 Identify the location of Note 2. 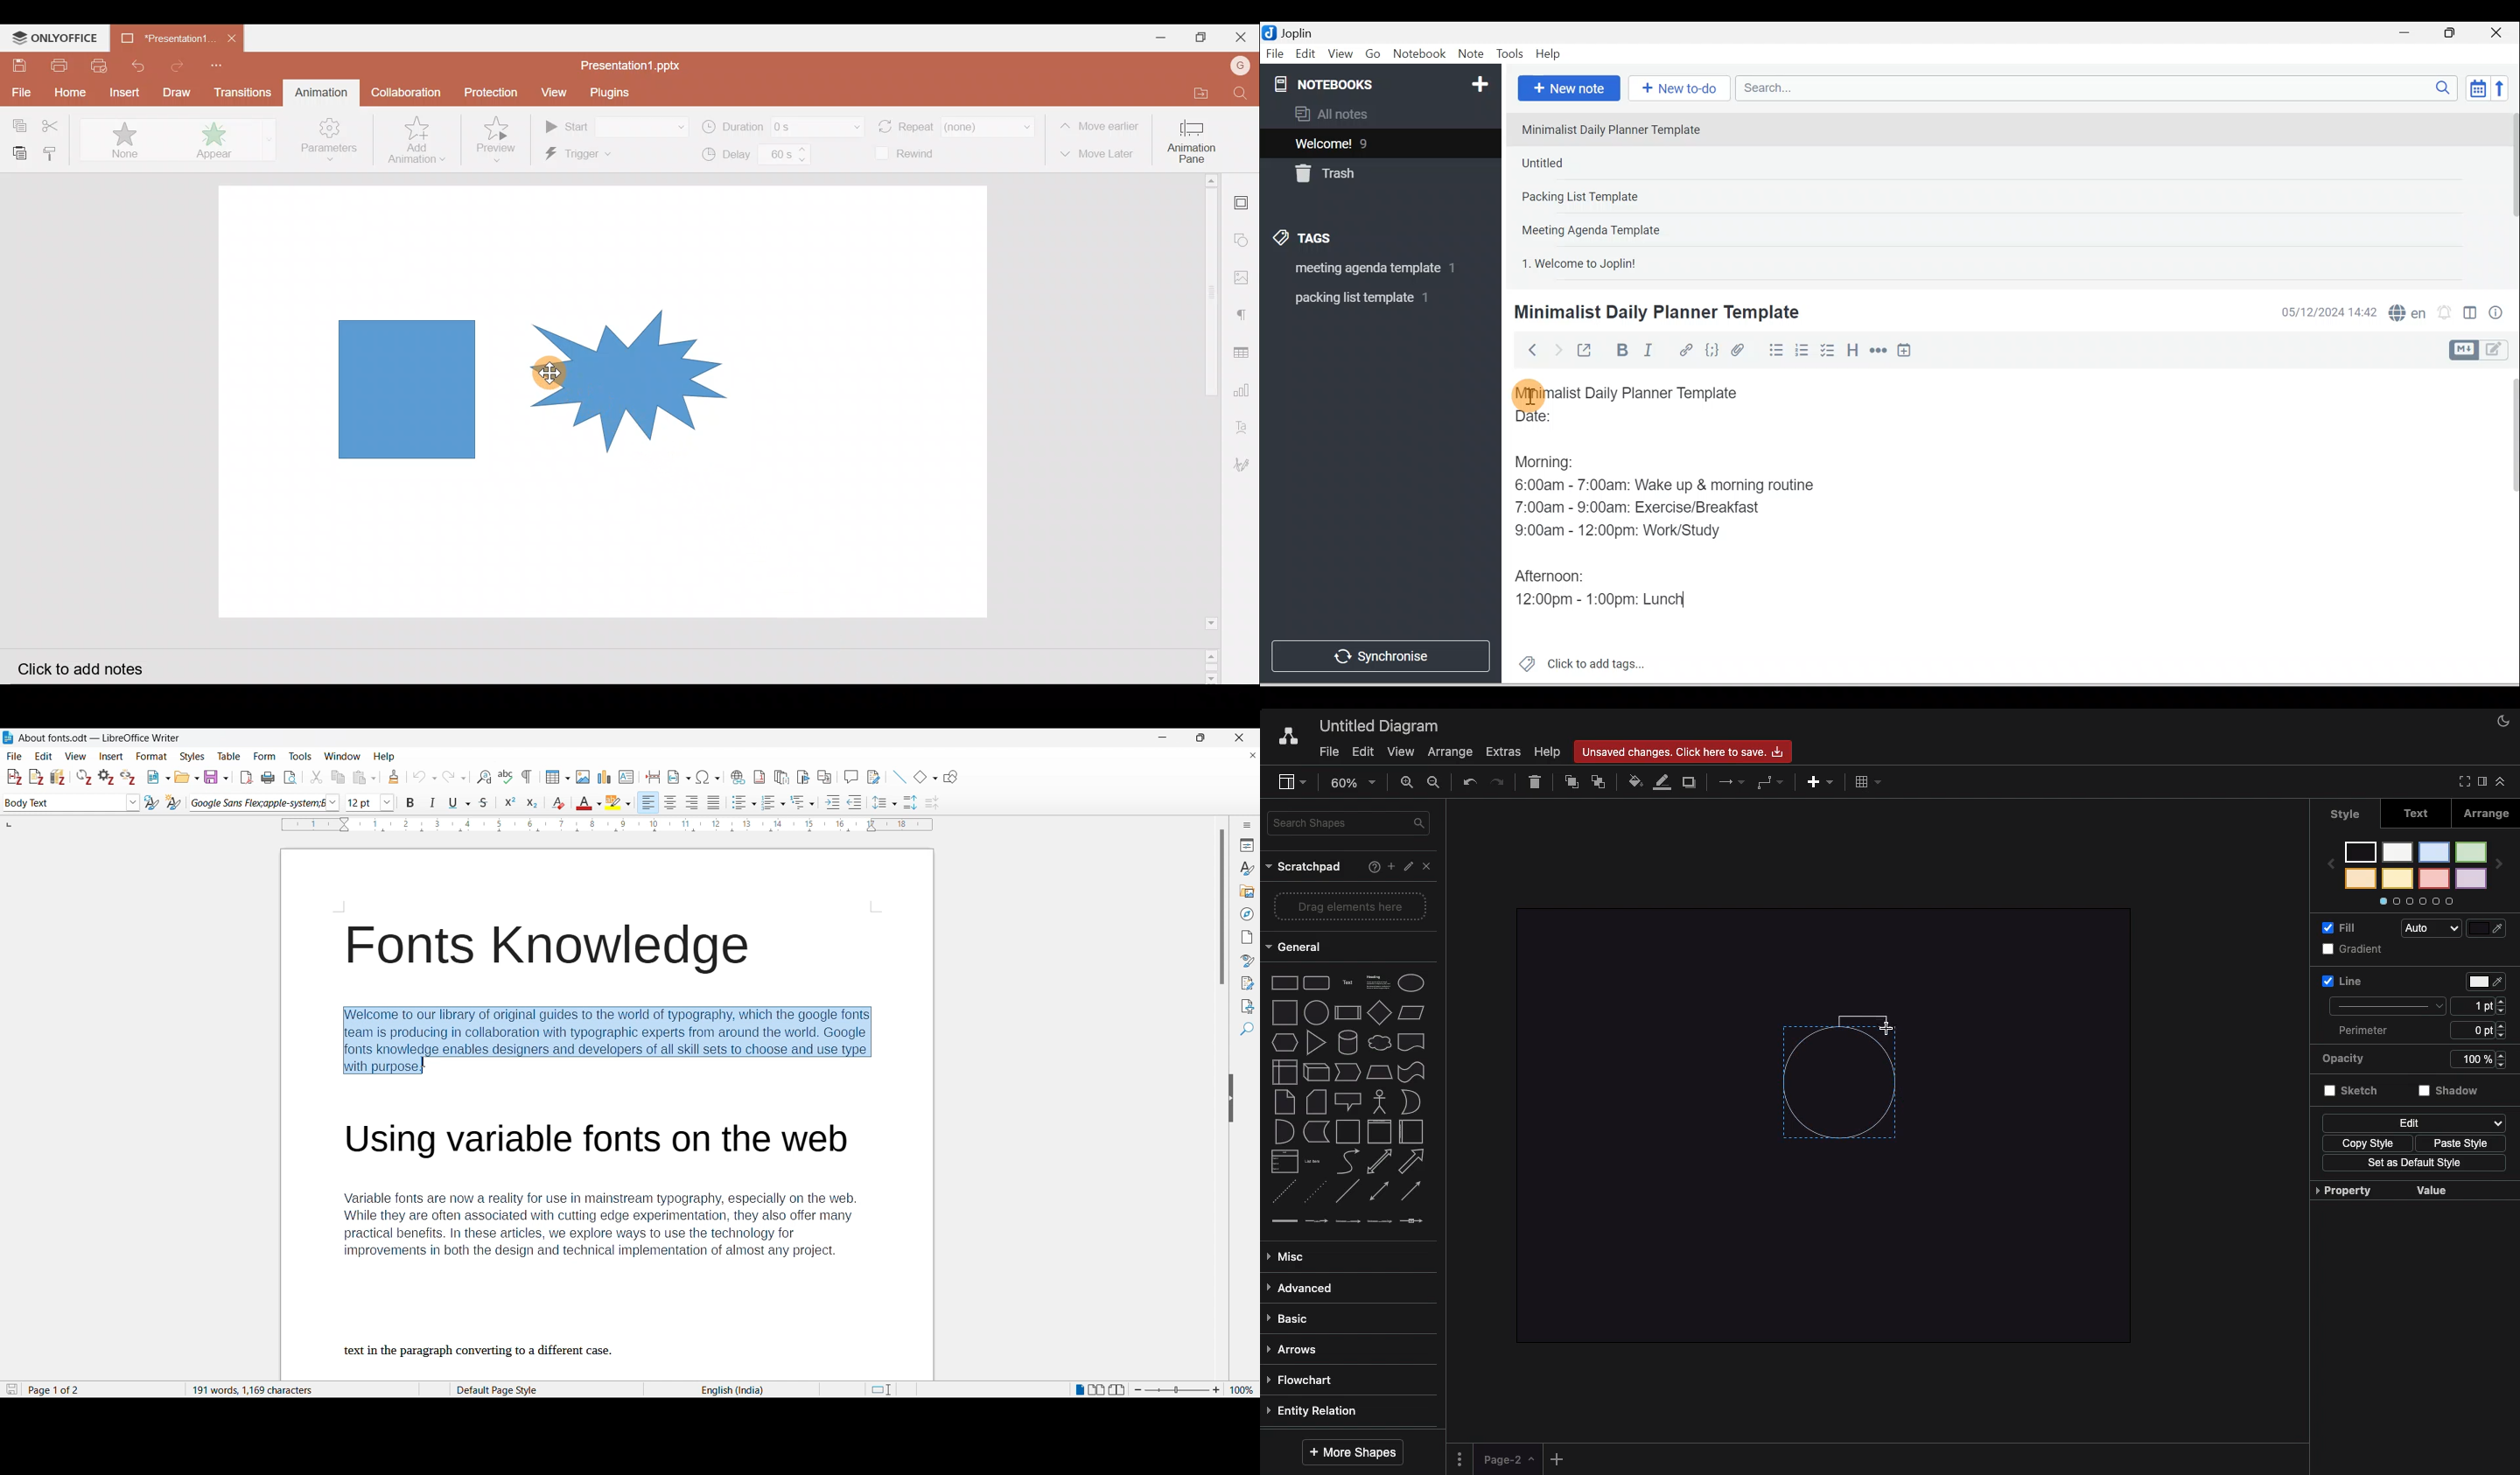
(1607, 163).